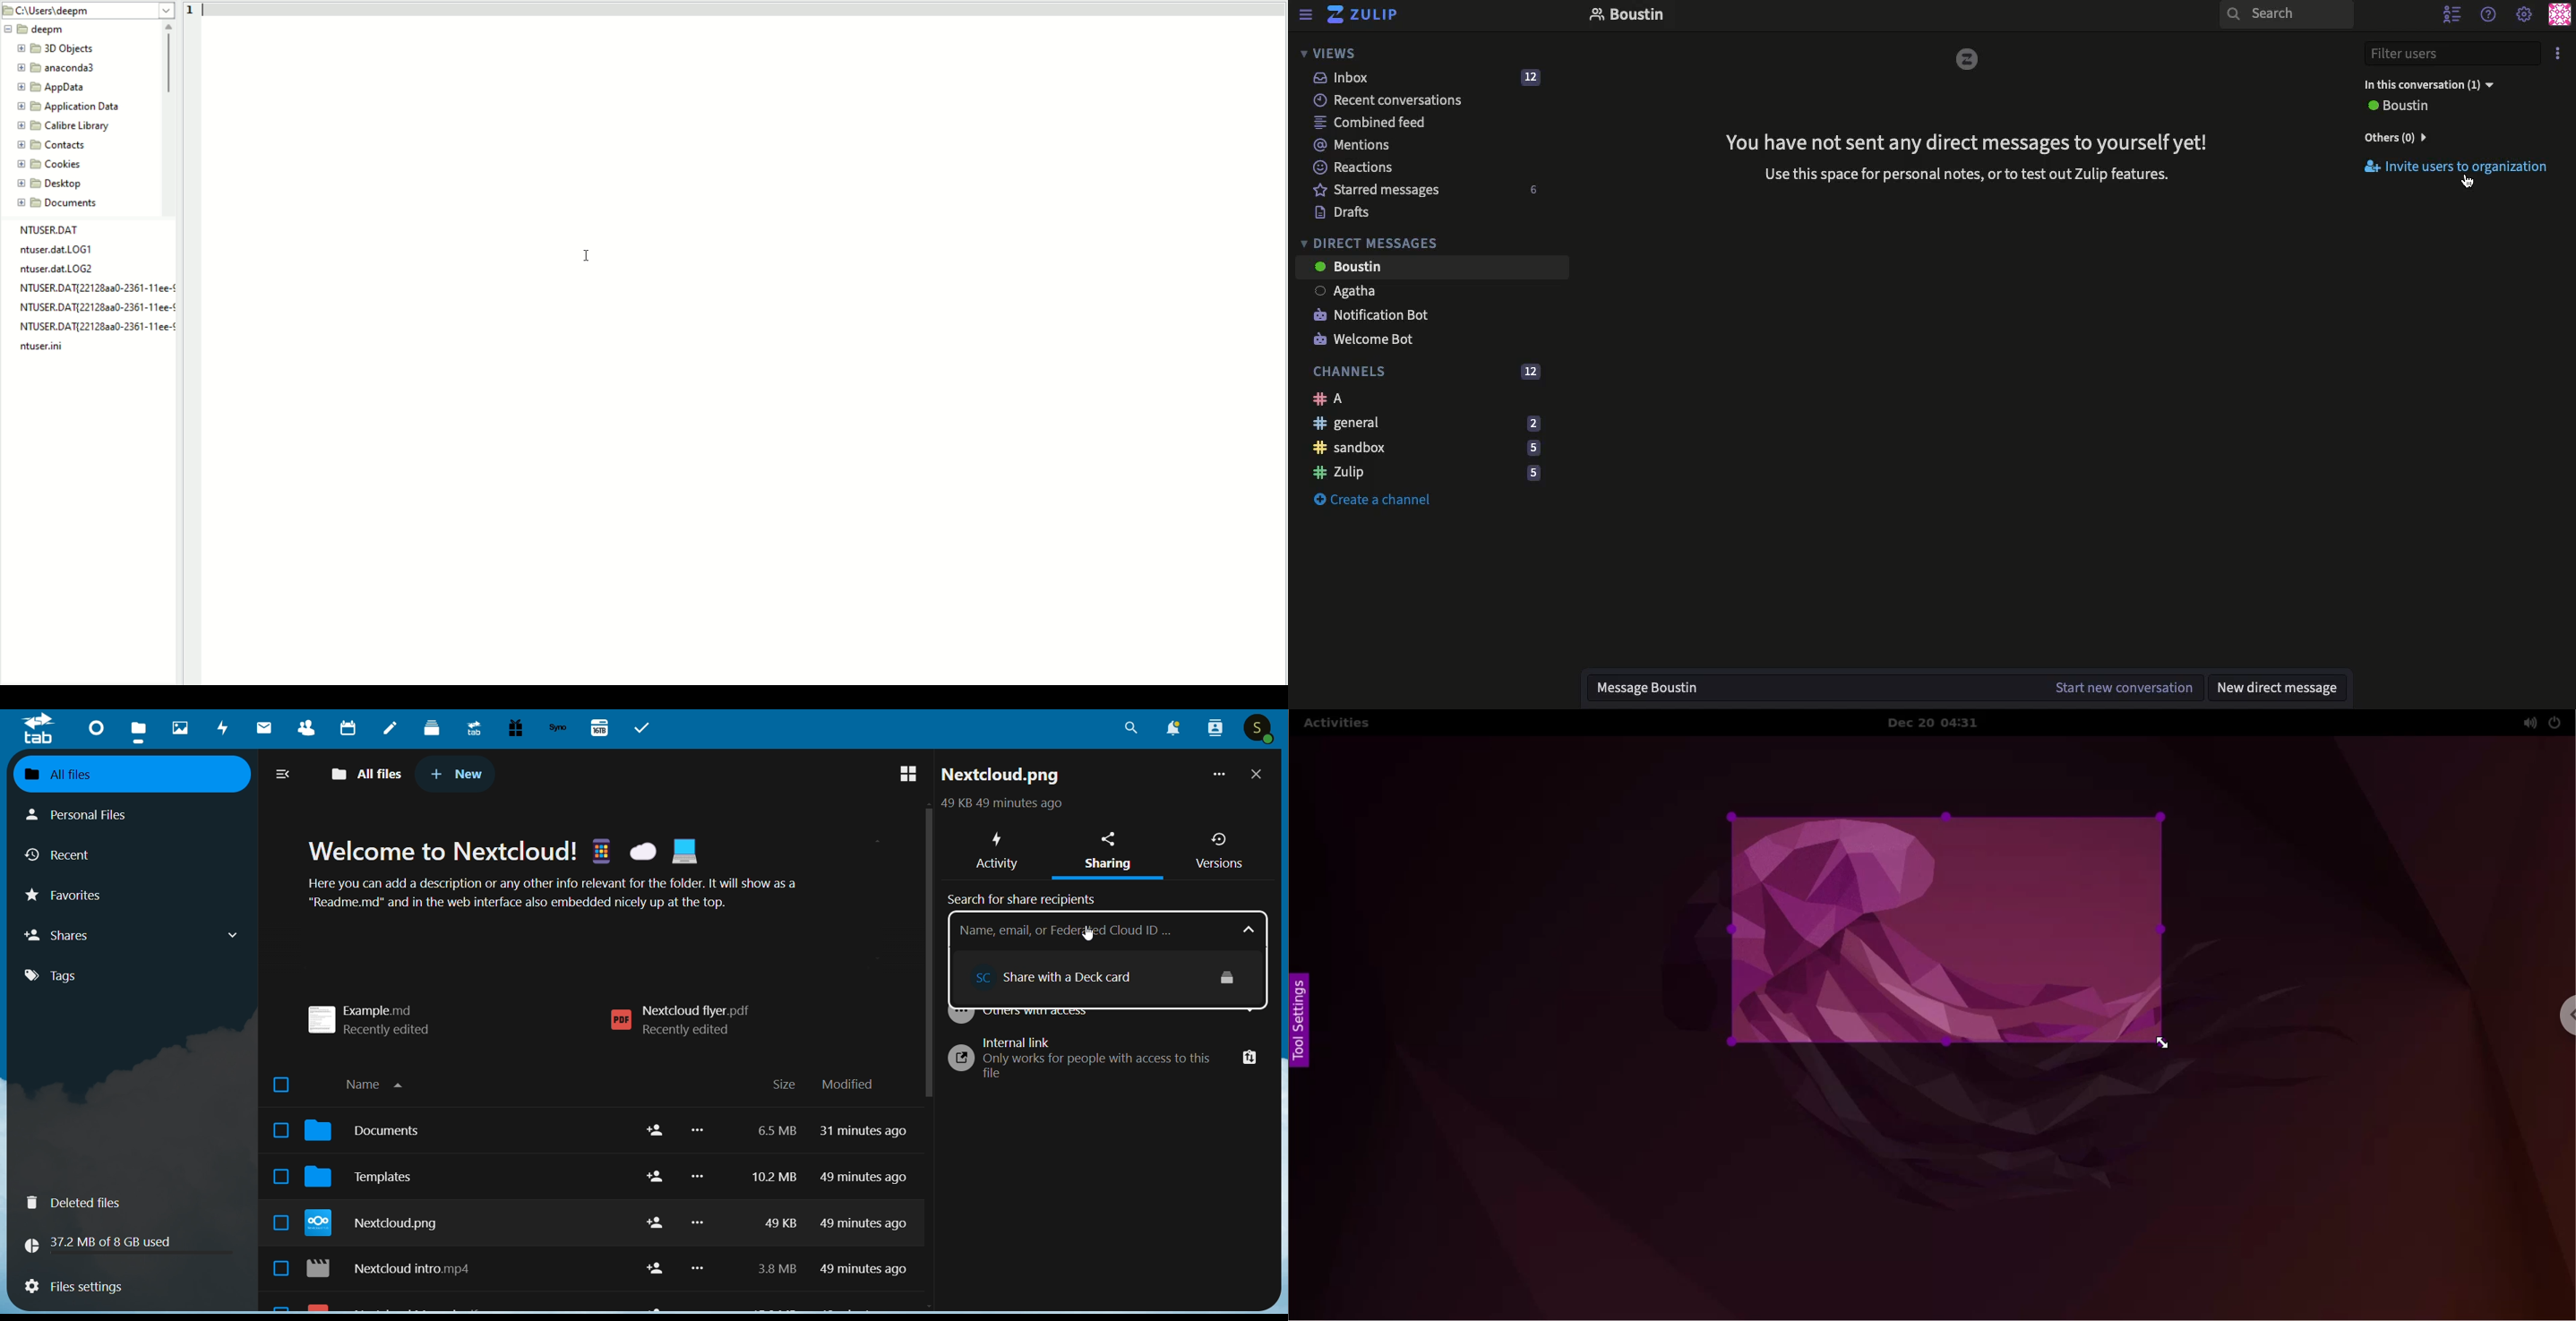  Describe the element at coordinates (76, 899) in the screenshot. I see `favorites` at that location.